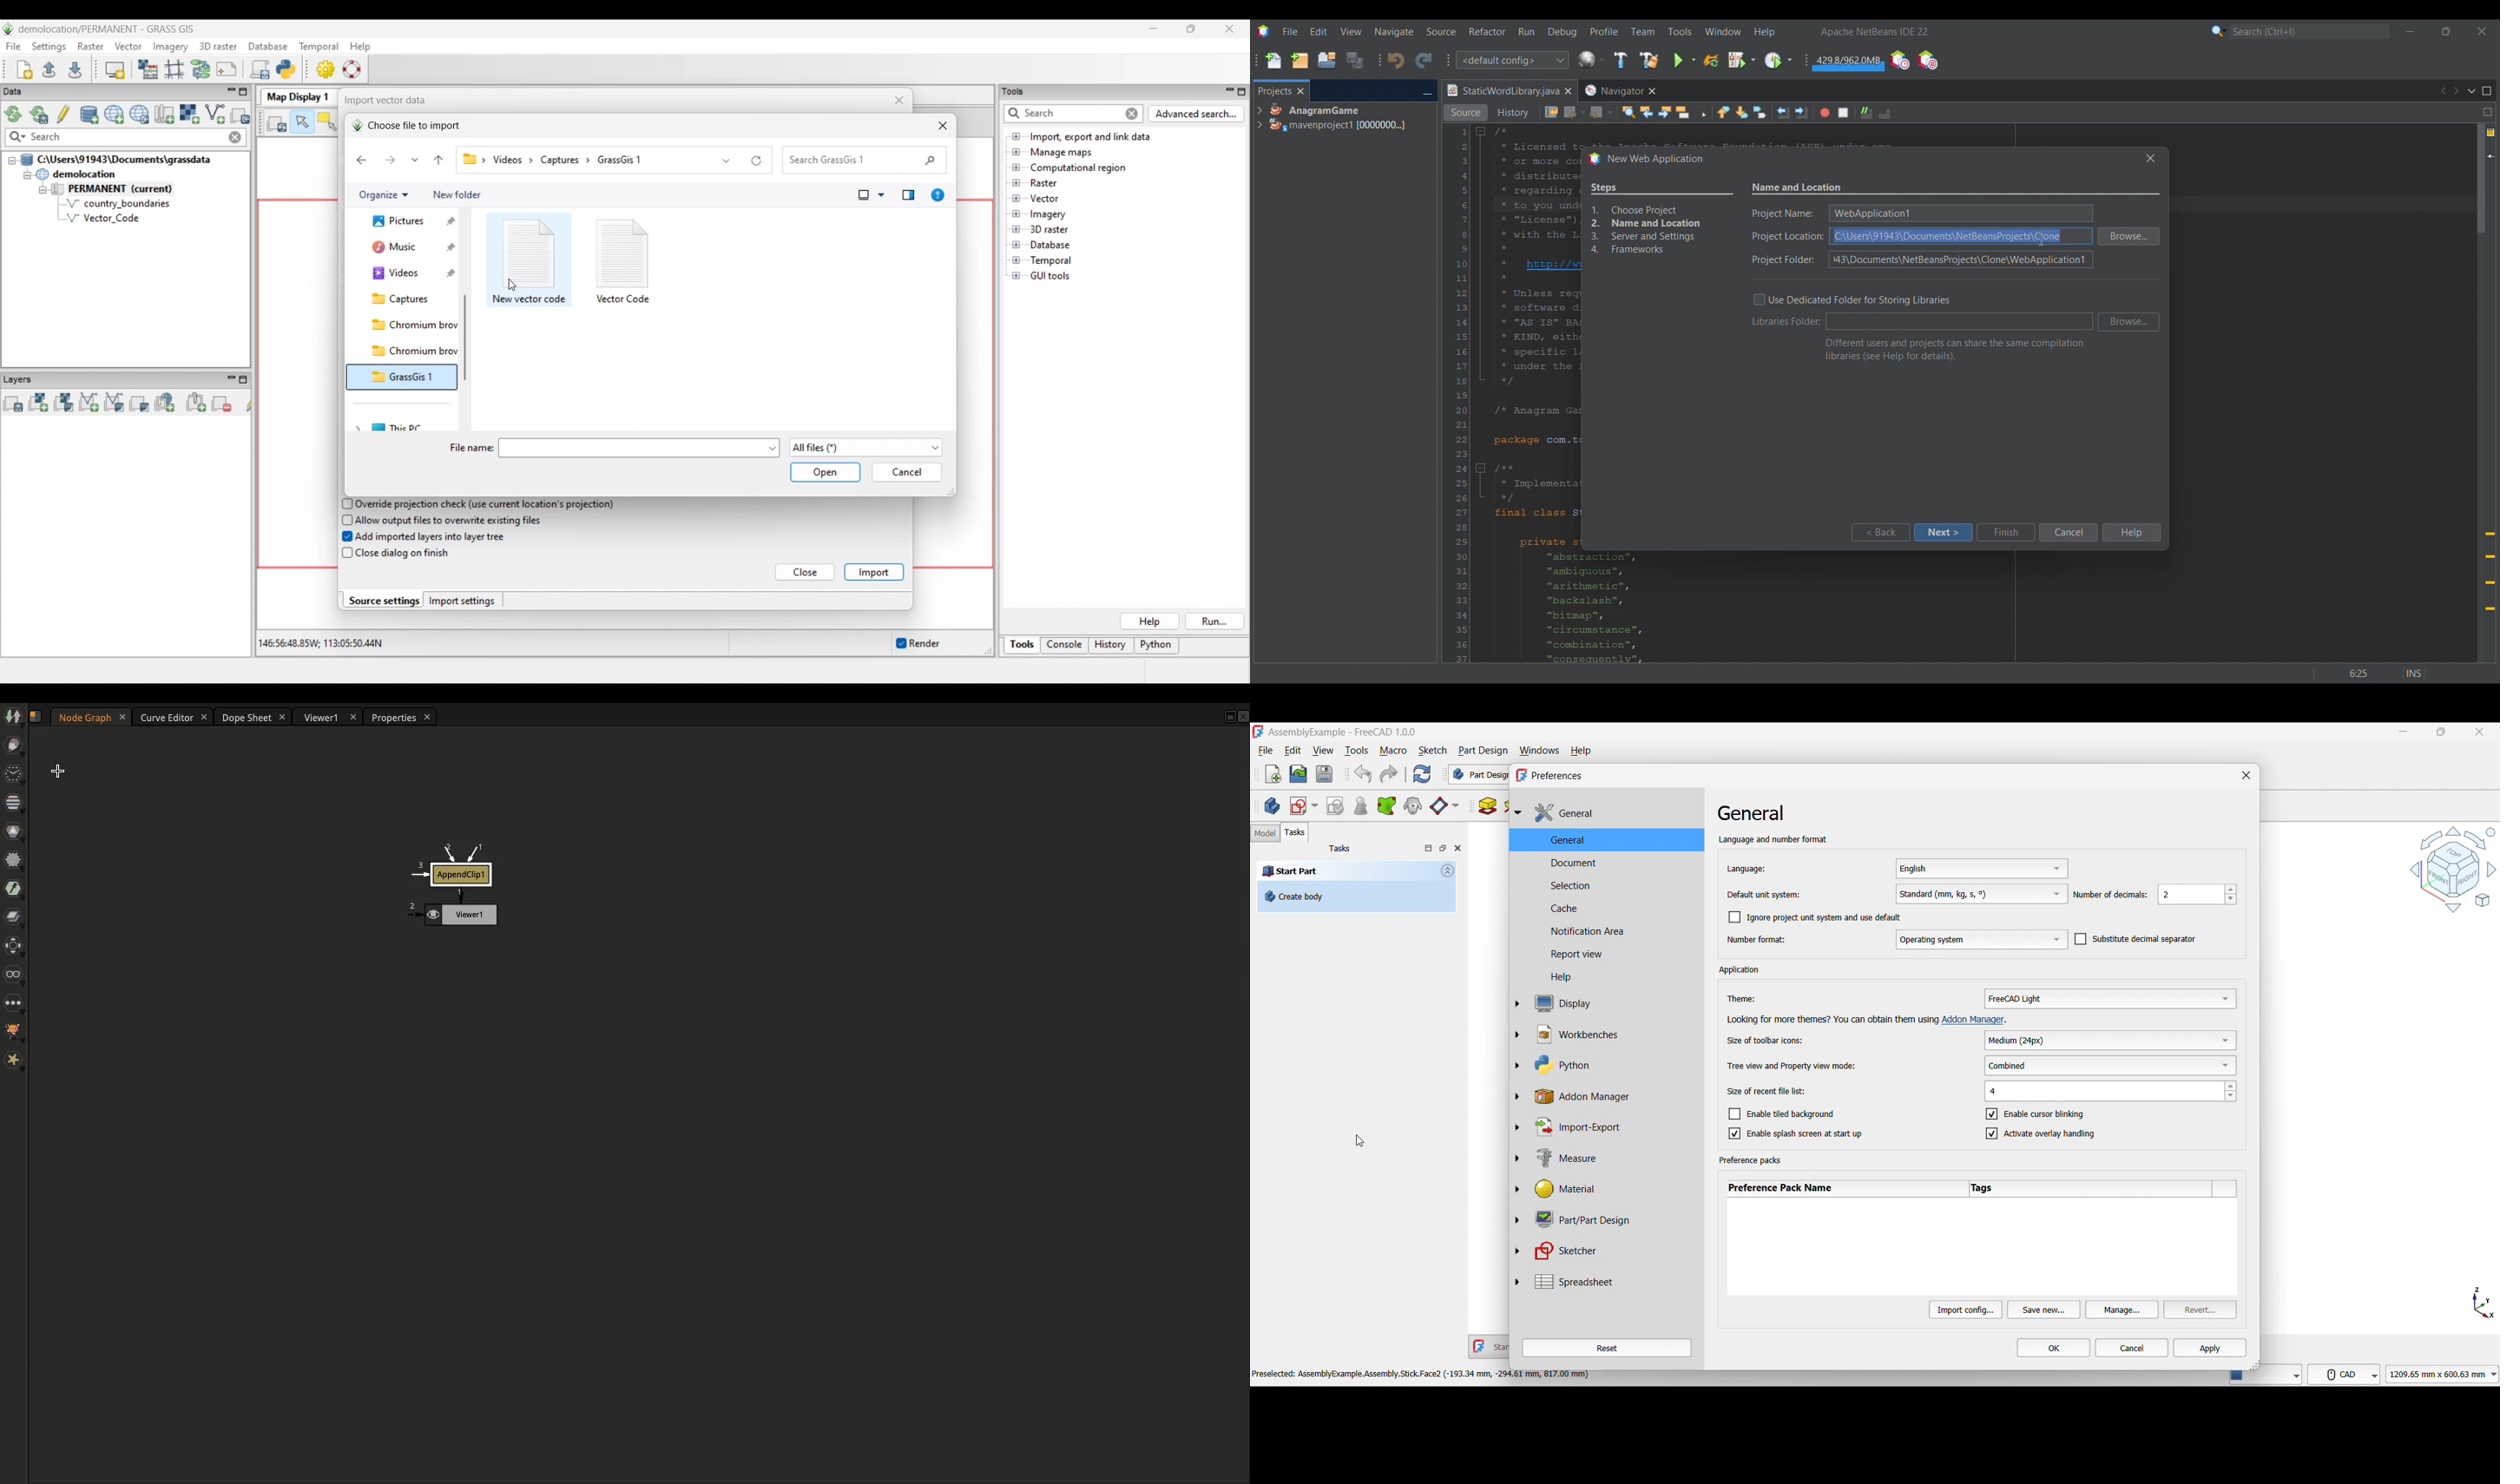  I want to click on Check geometry, so click(1361, 806).